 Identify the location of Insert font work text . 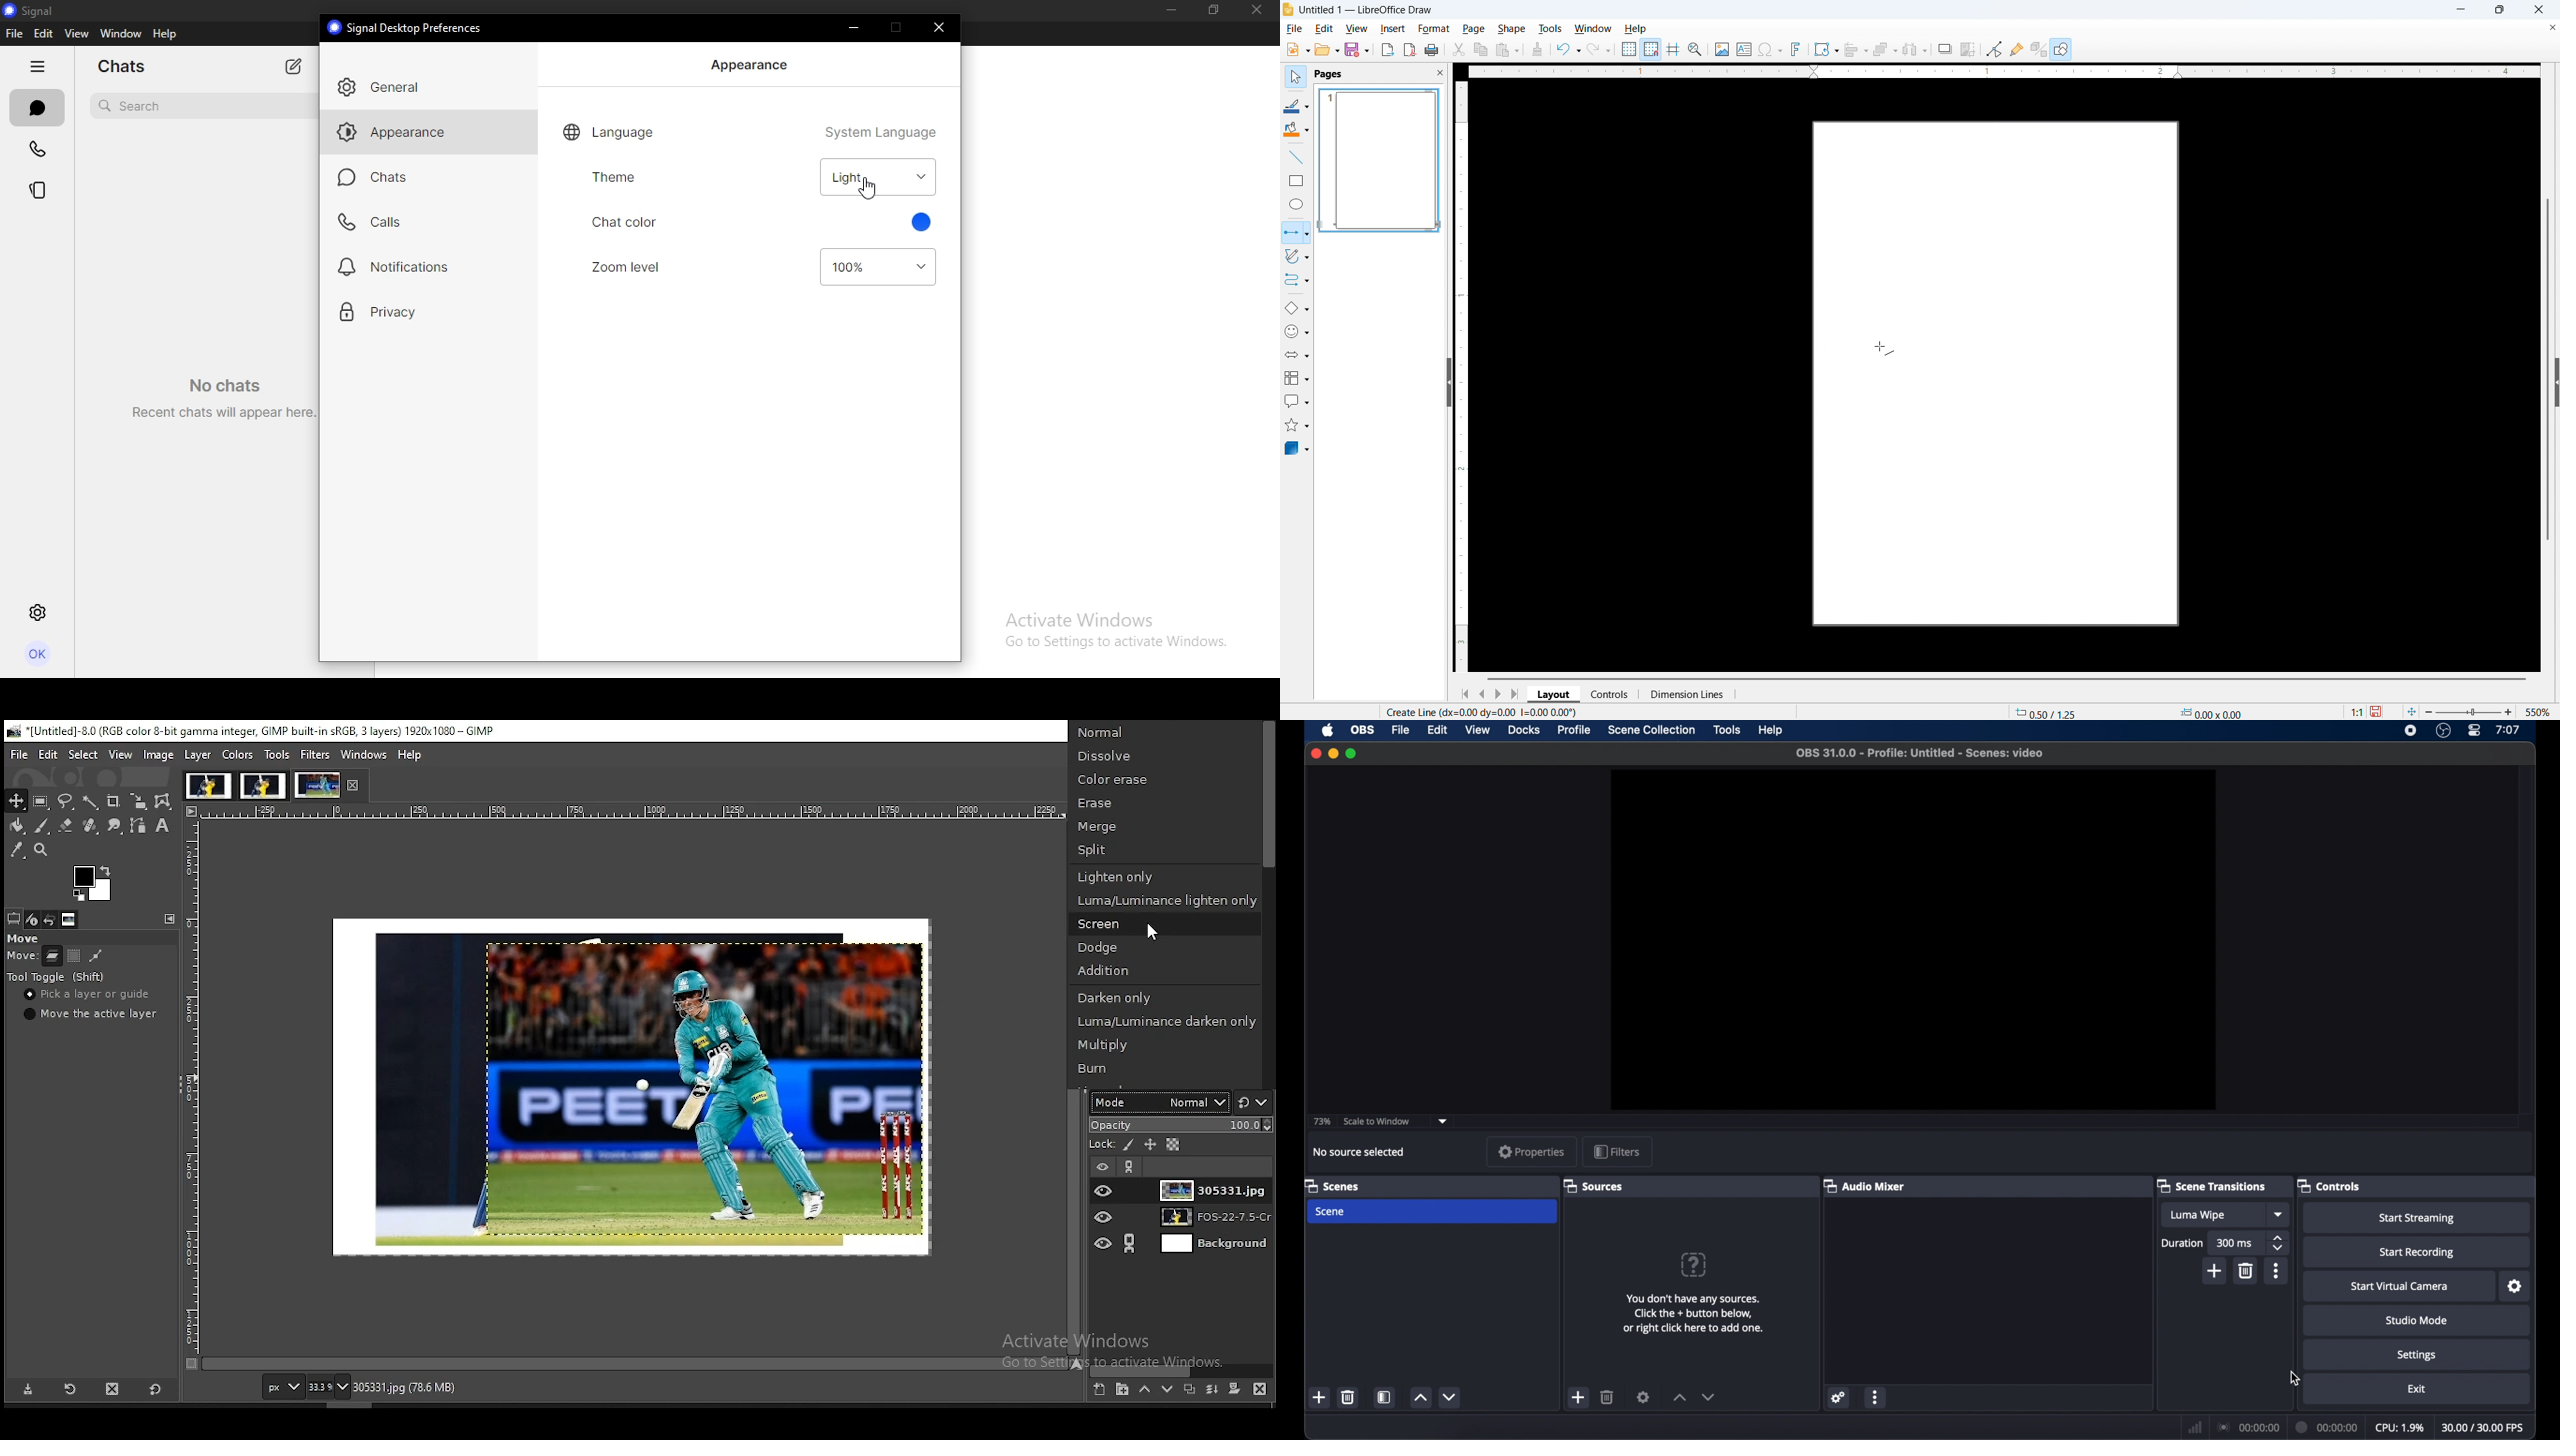
(1796, 49).